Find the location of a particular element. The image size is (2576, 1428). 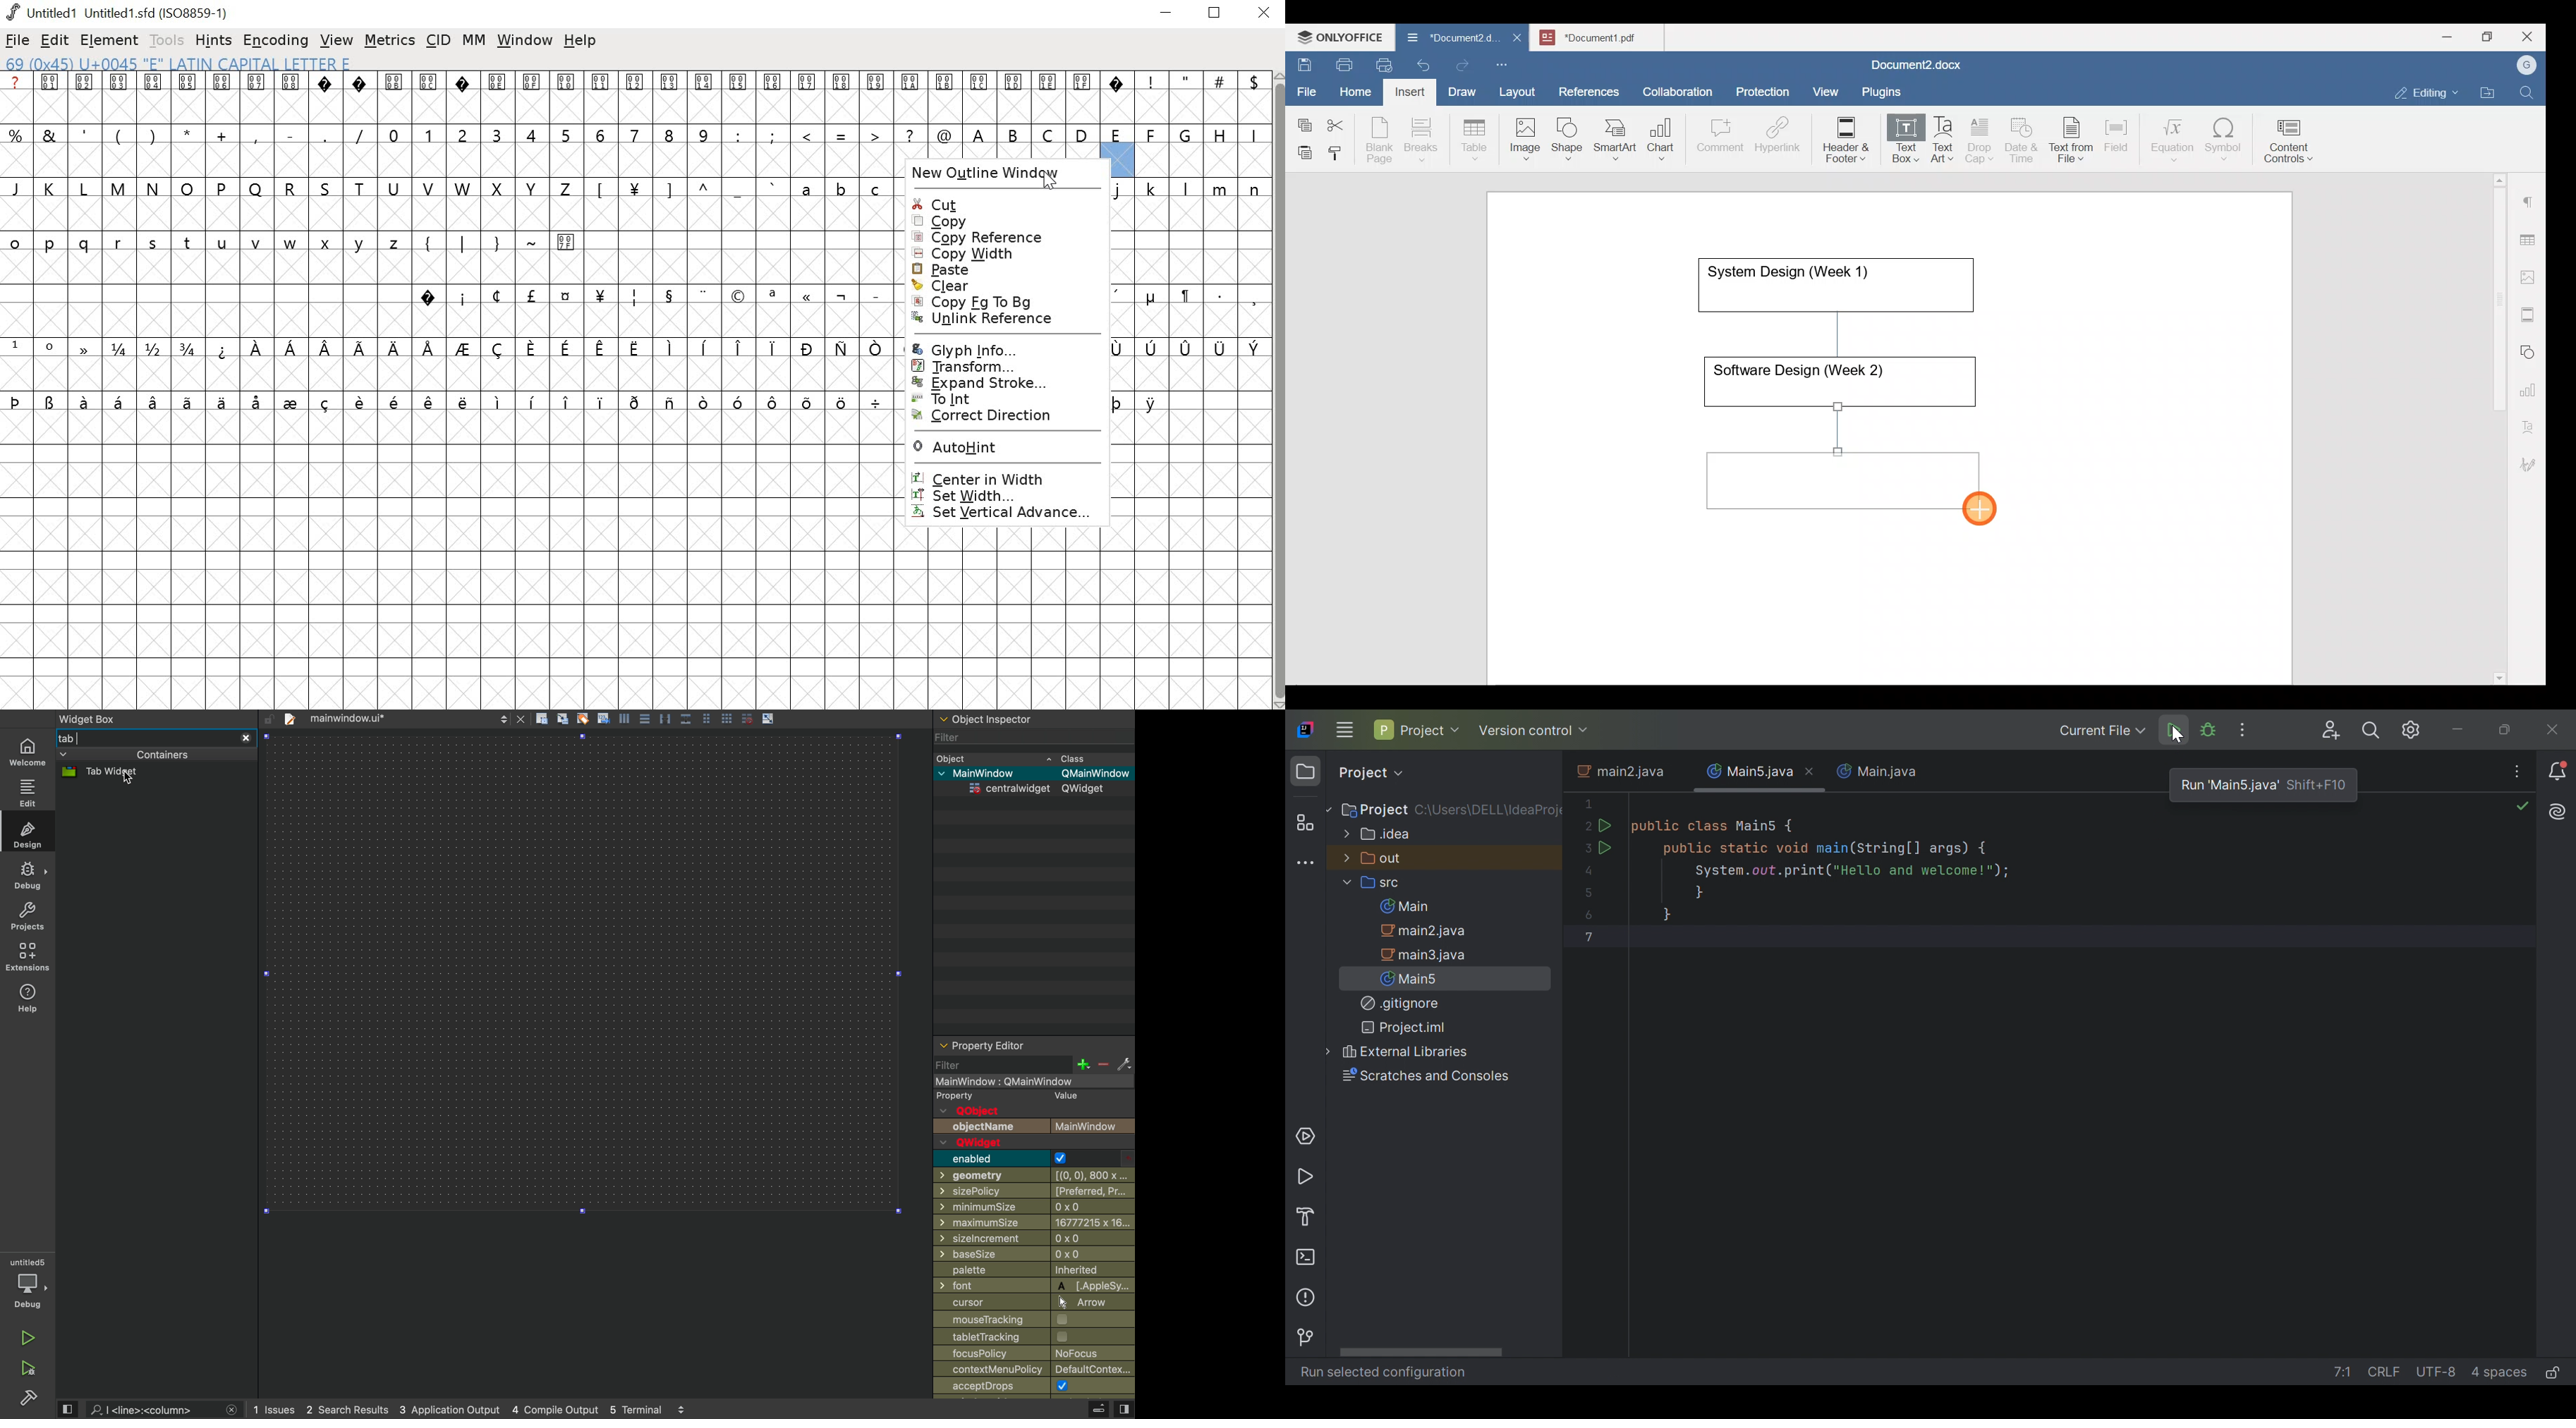

CID is located at coordinates (438, 41).